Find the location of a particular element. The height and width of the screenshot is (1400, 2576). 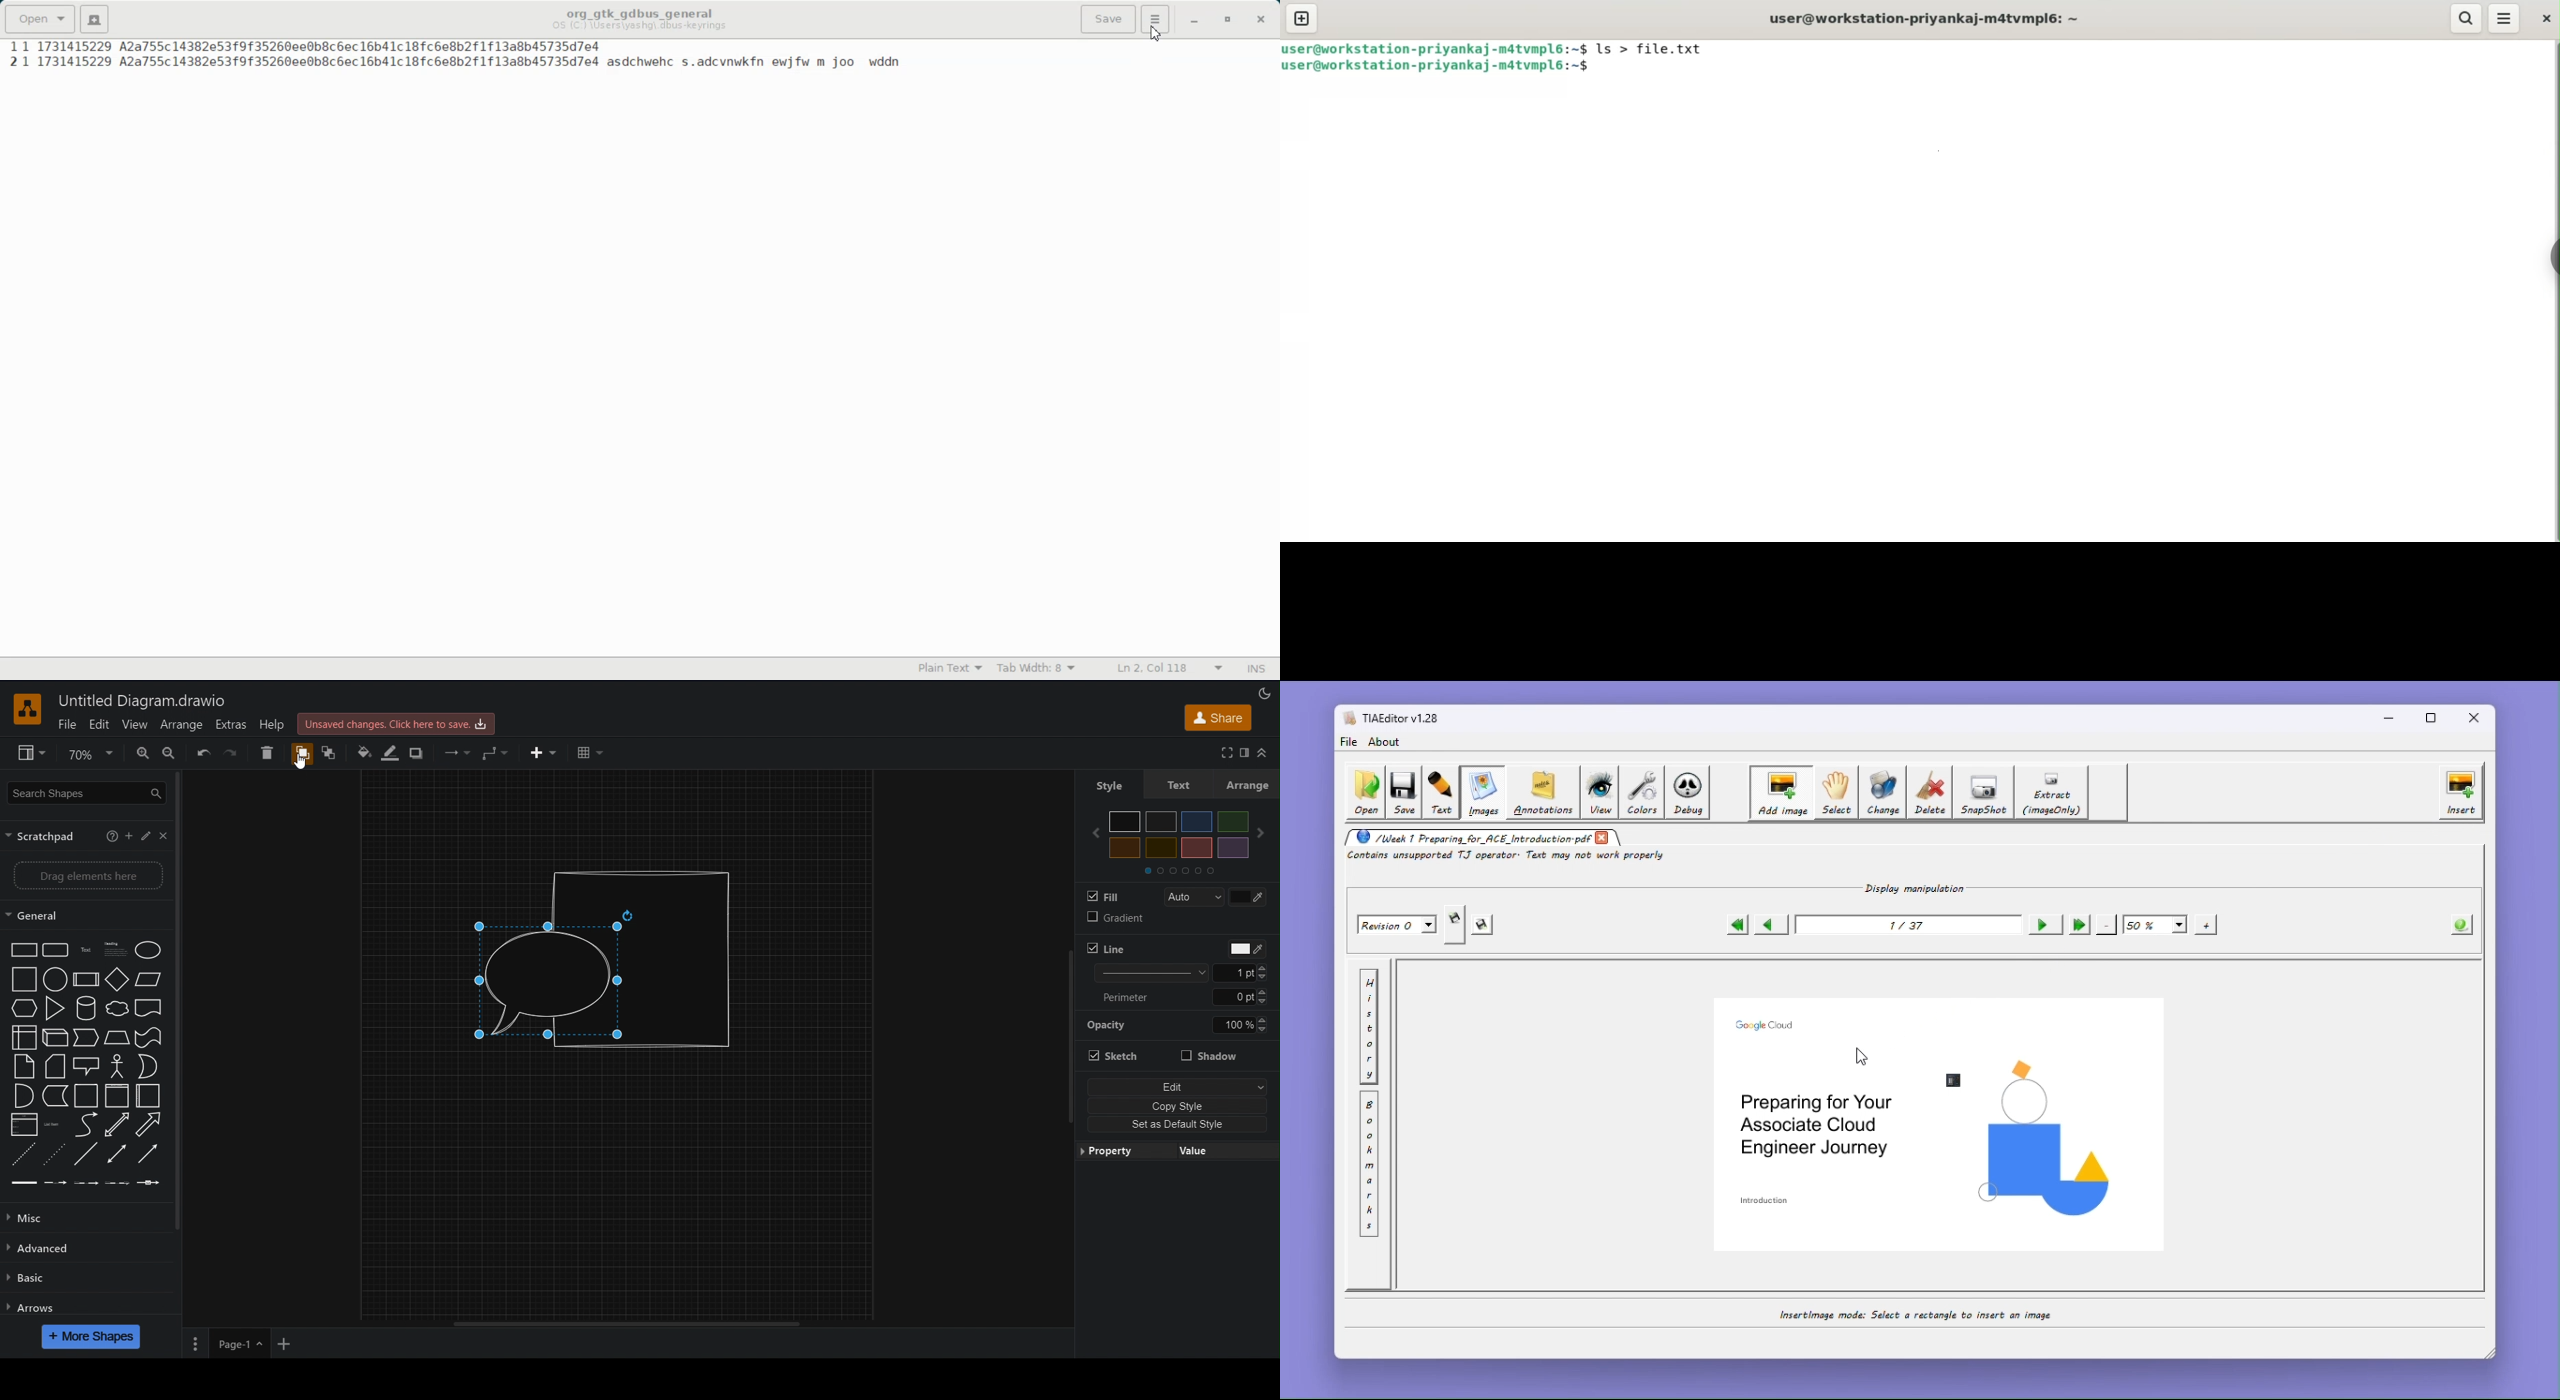

Auto is located at coordinates (1195, 897).